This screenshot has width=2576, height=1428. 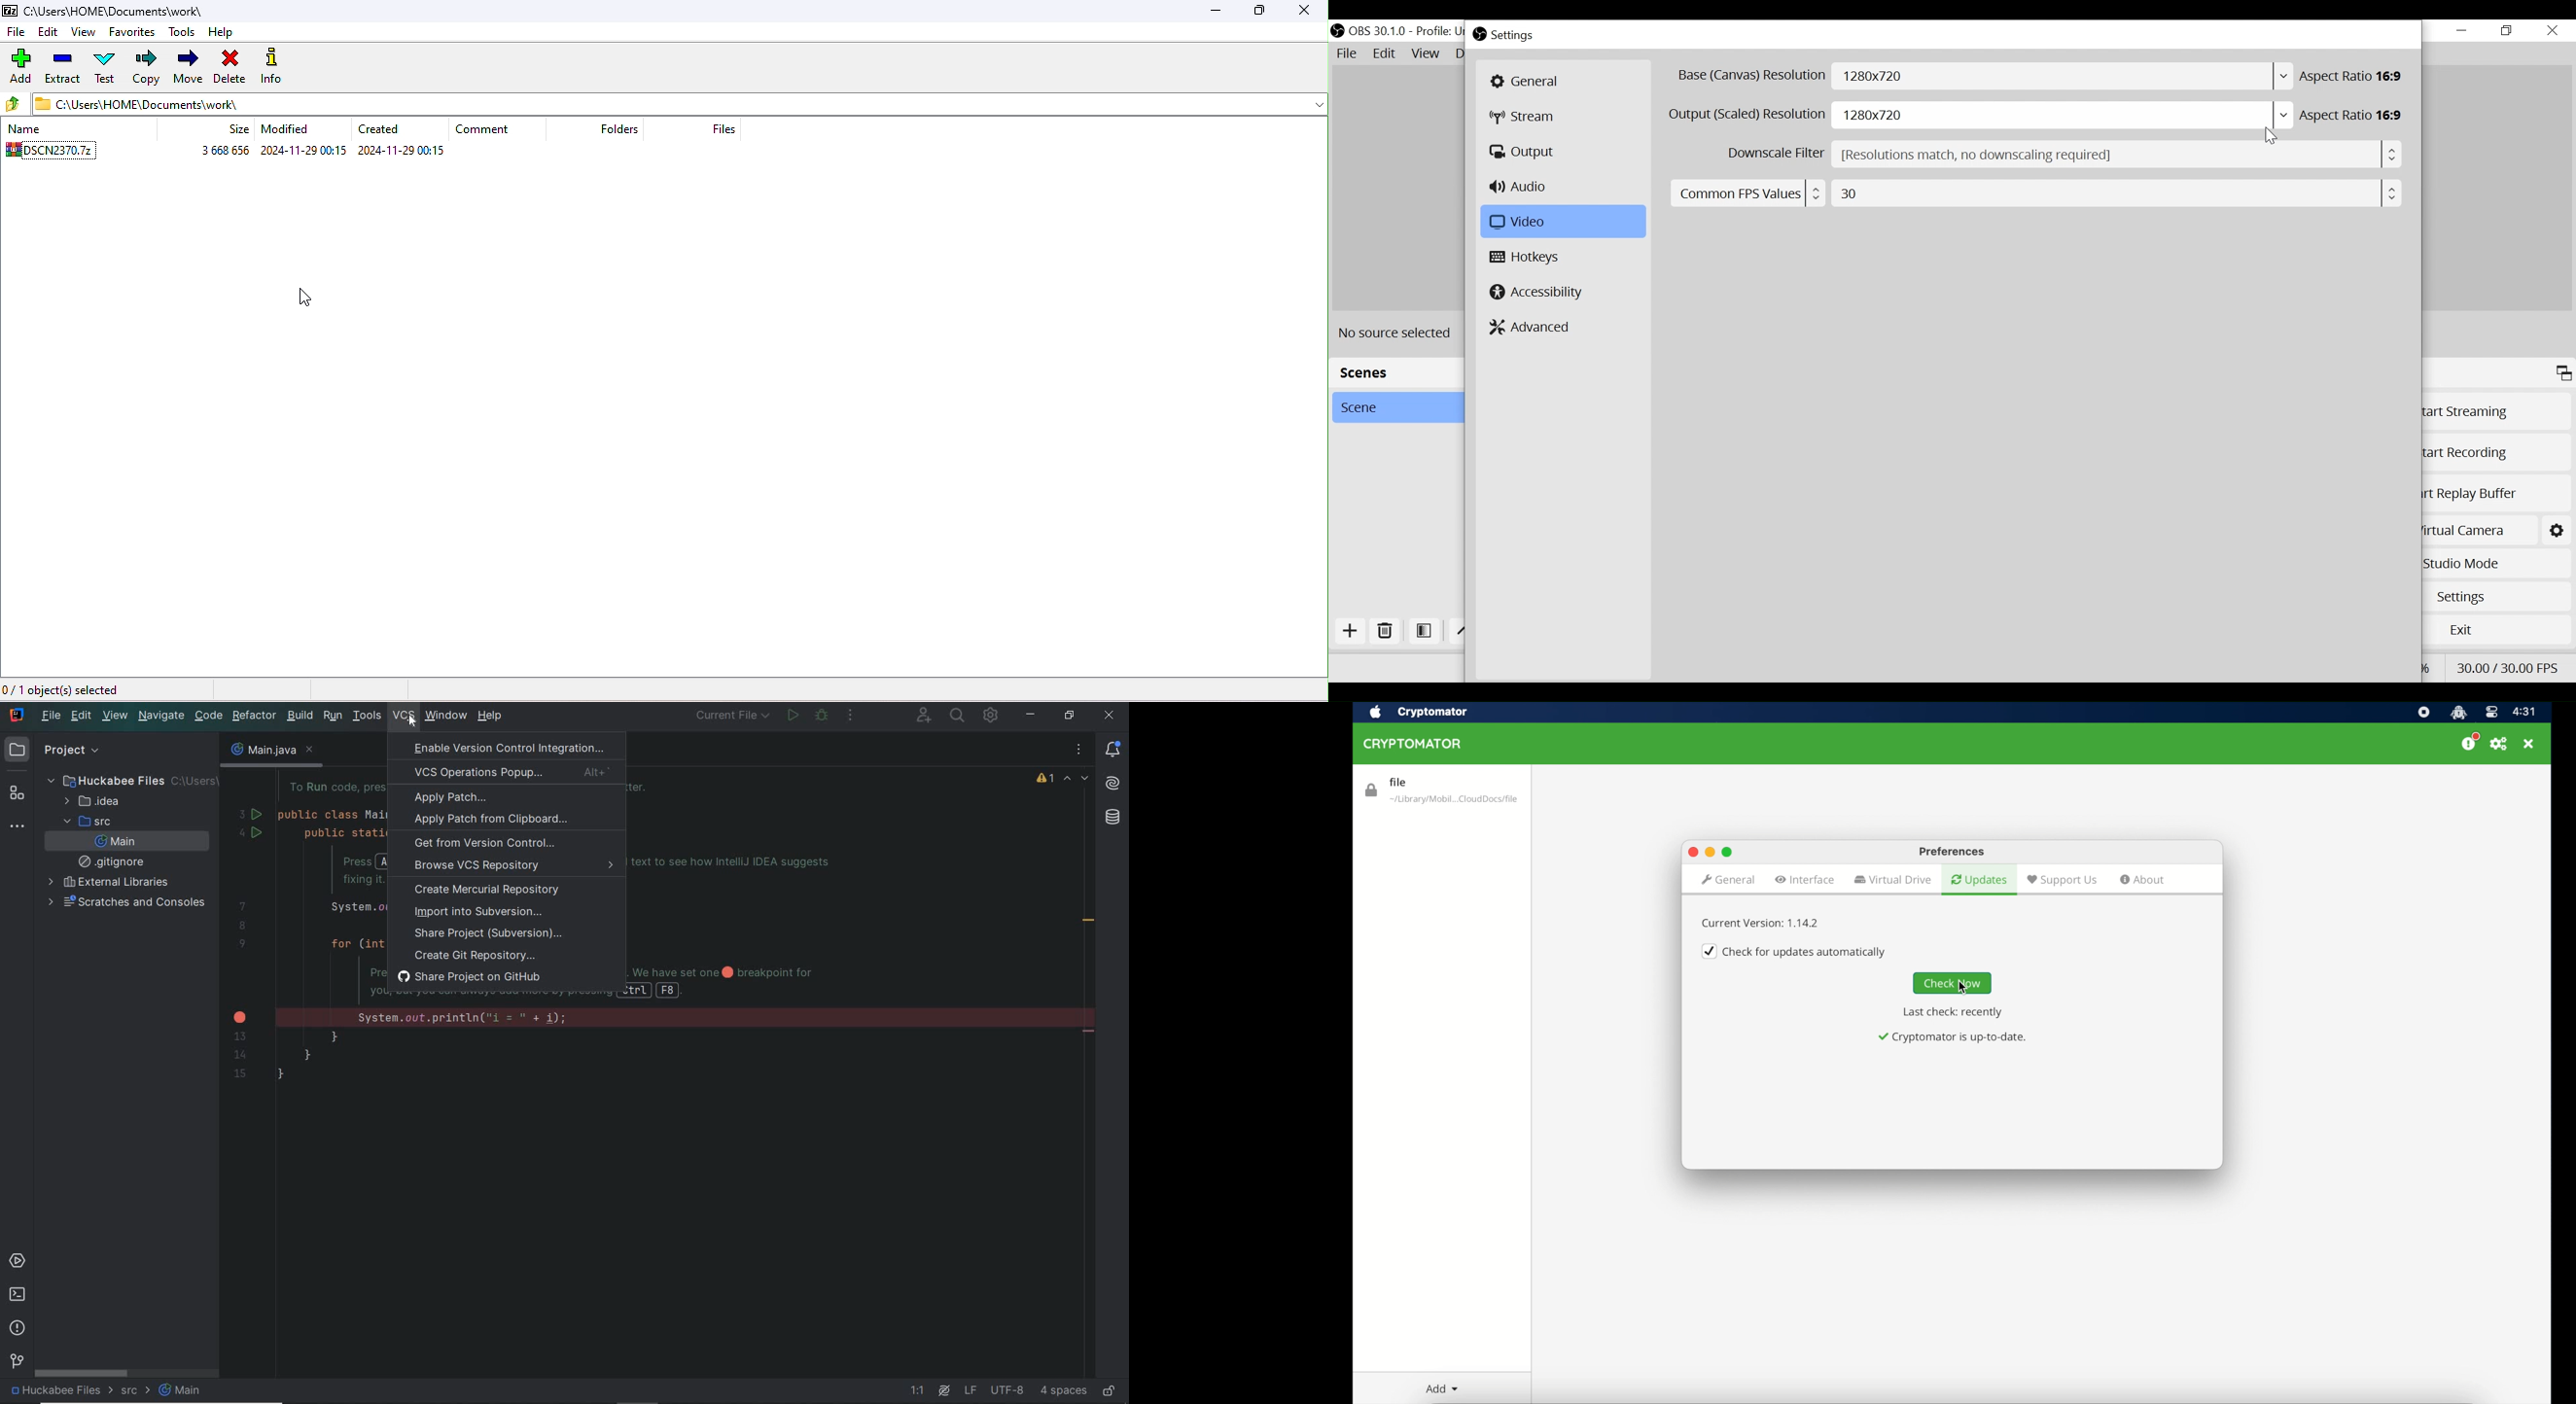 I want to click on modified data and time, so click(x=304, y=151).